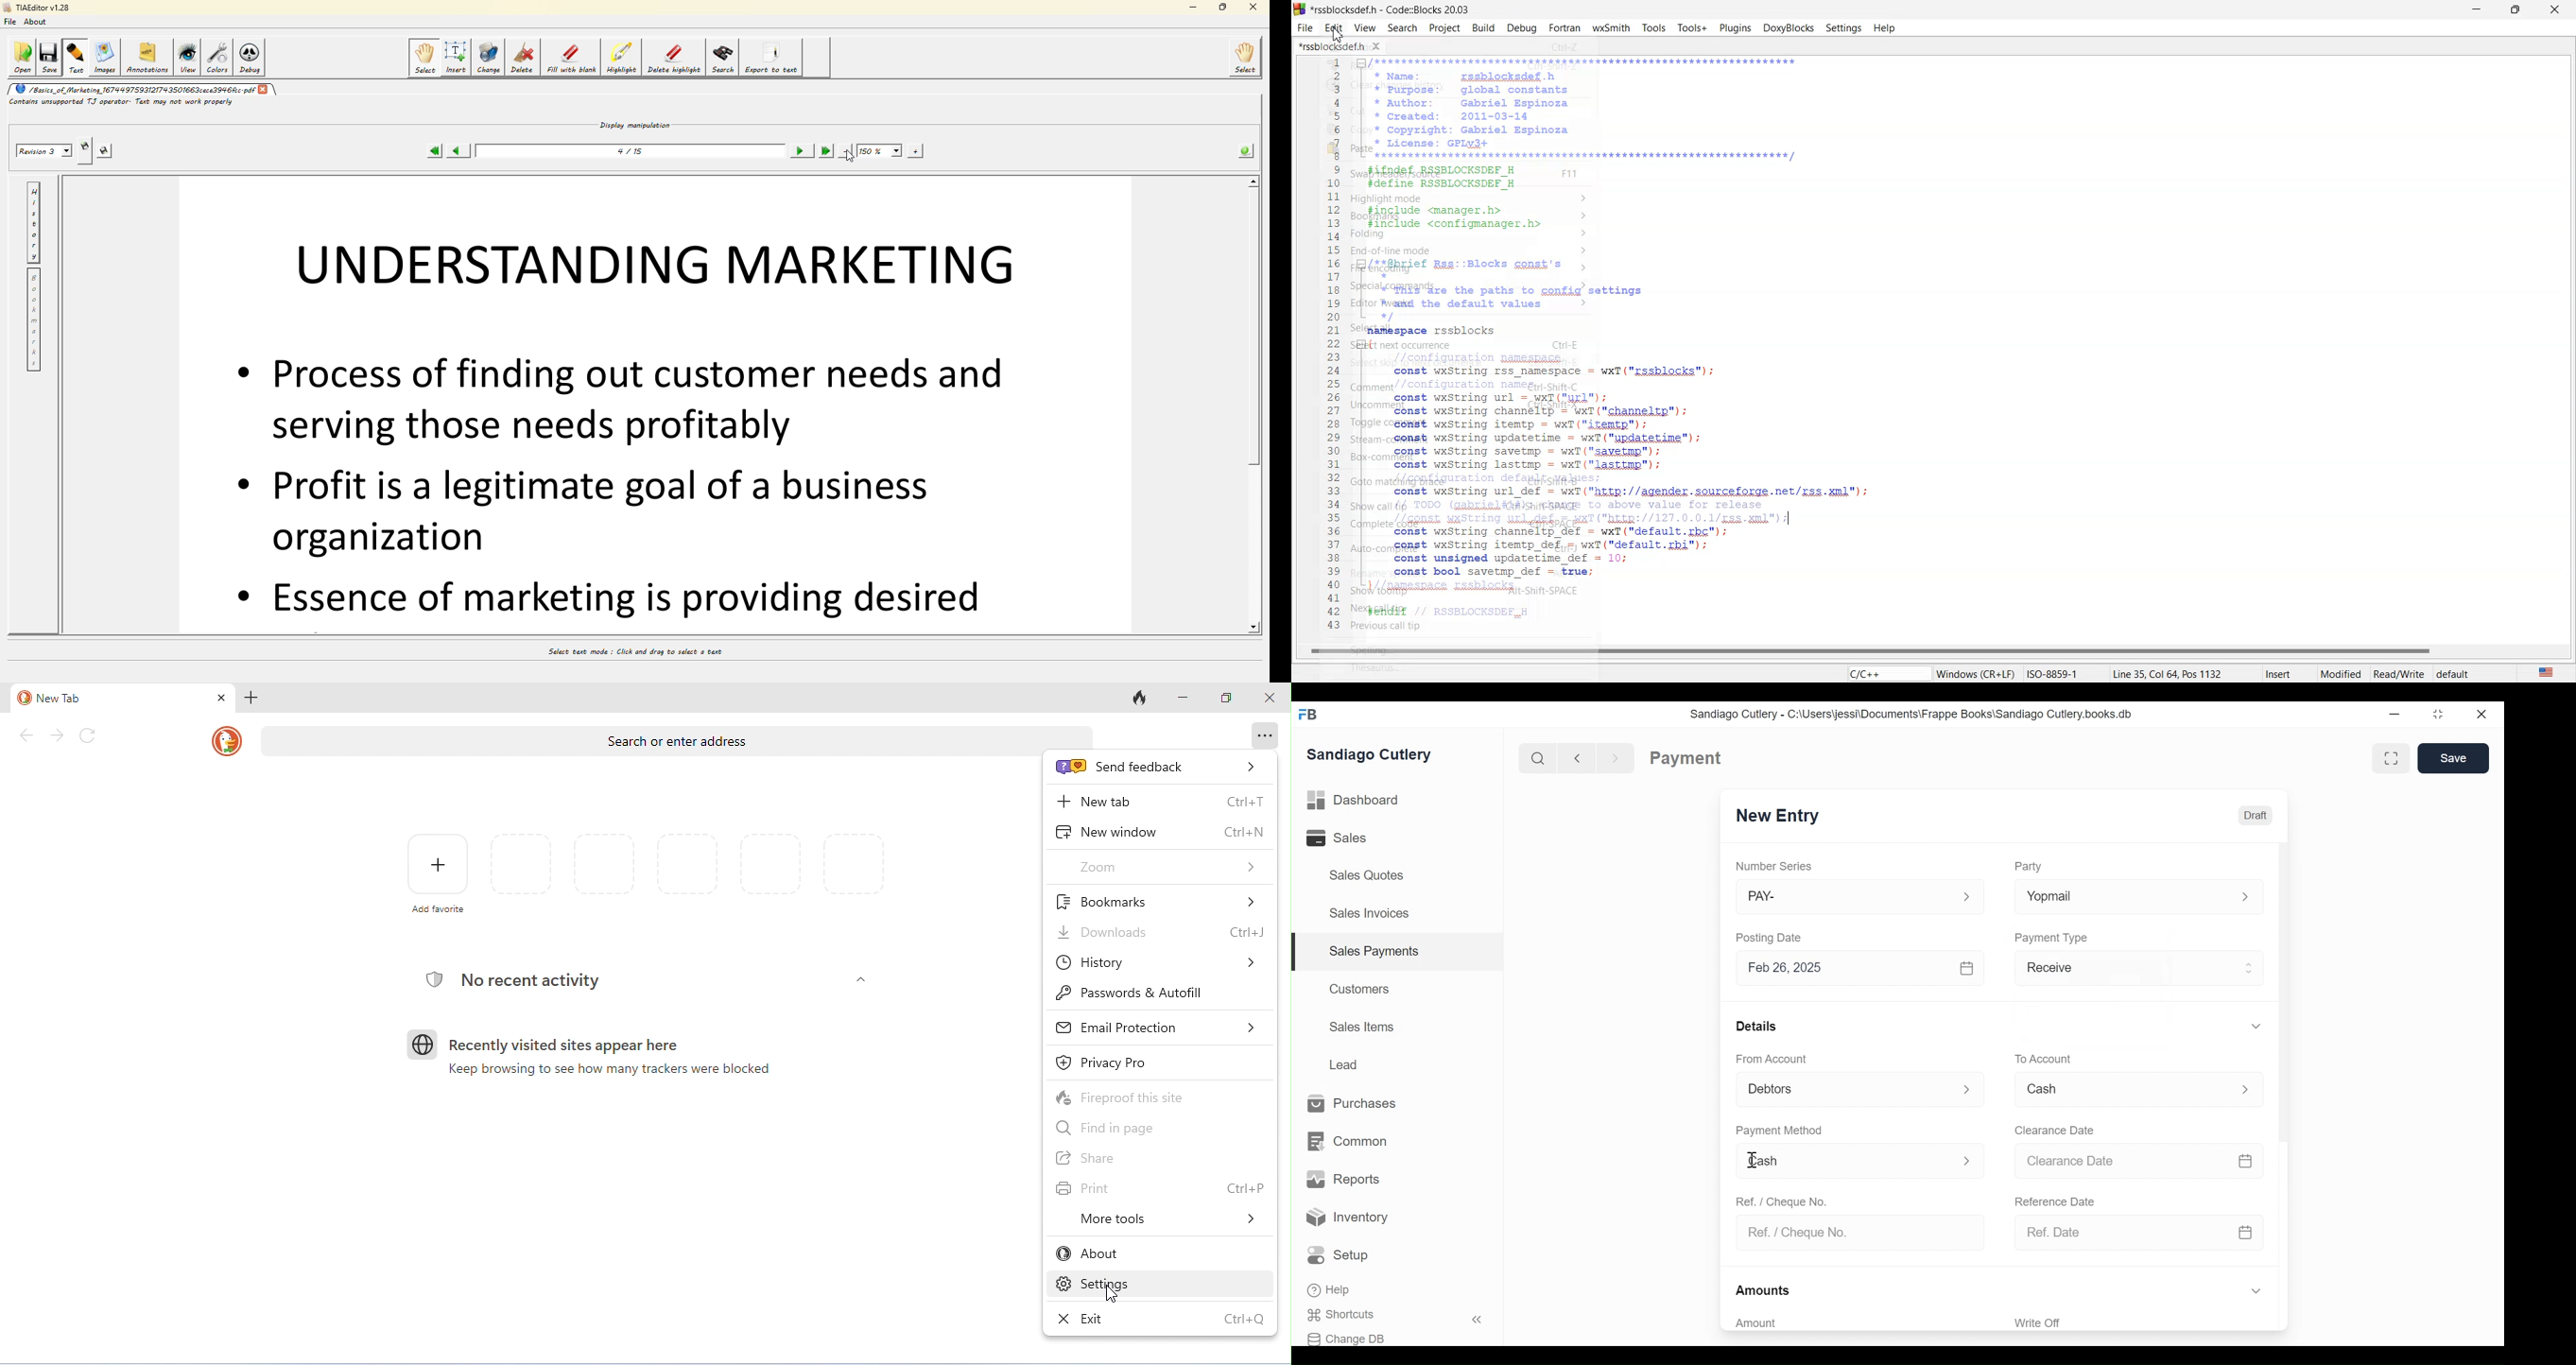 Image resolution: width=2576 pixels, height=1372 pixels. I want to click on Vertical Scroll bar, so click(2282, 994).